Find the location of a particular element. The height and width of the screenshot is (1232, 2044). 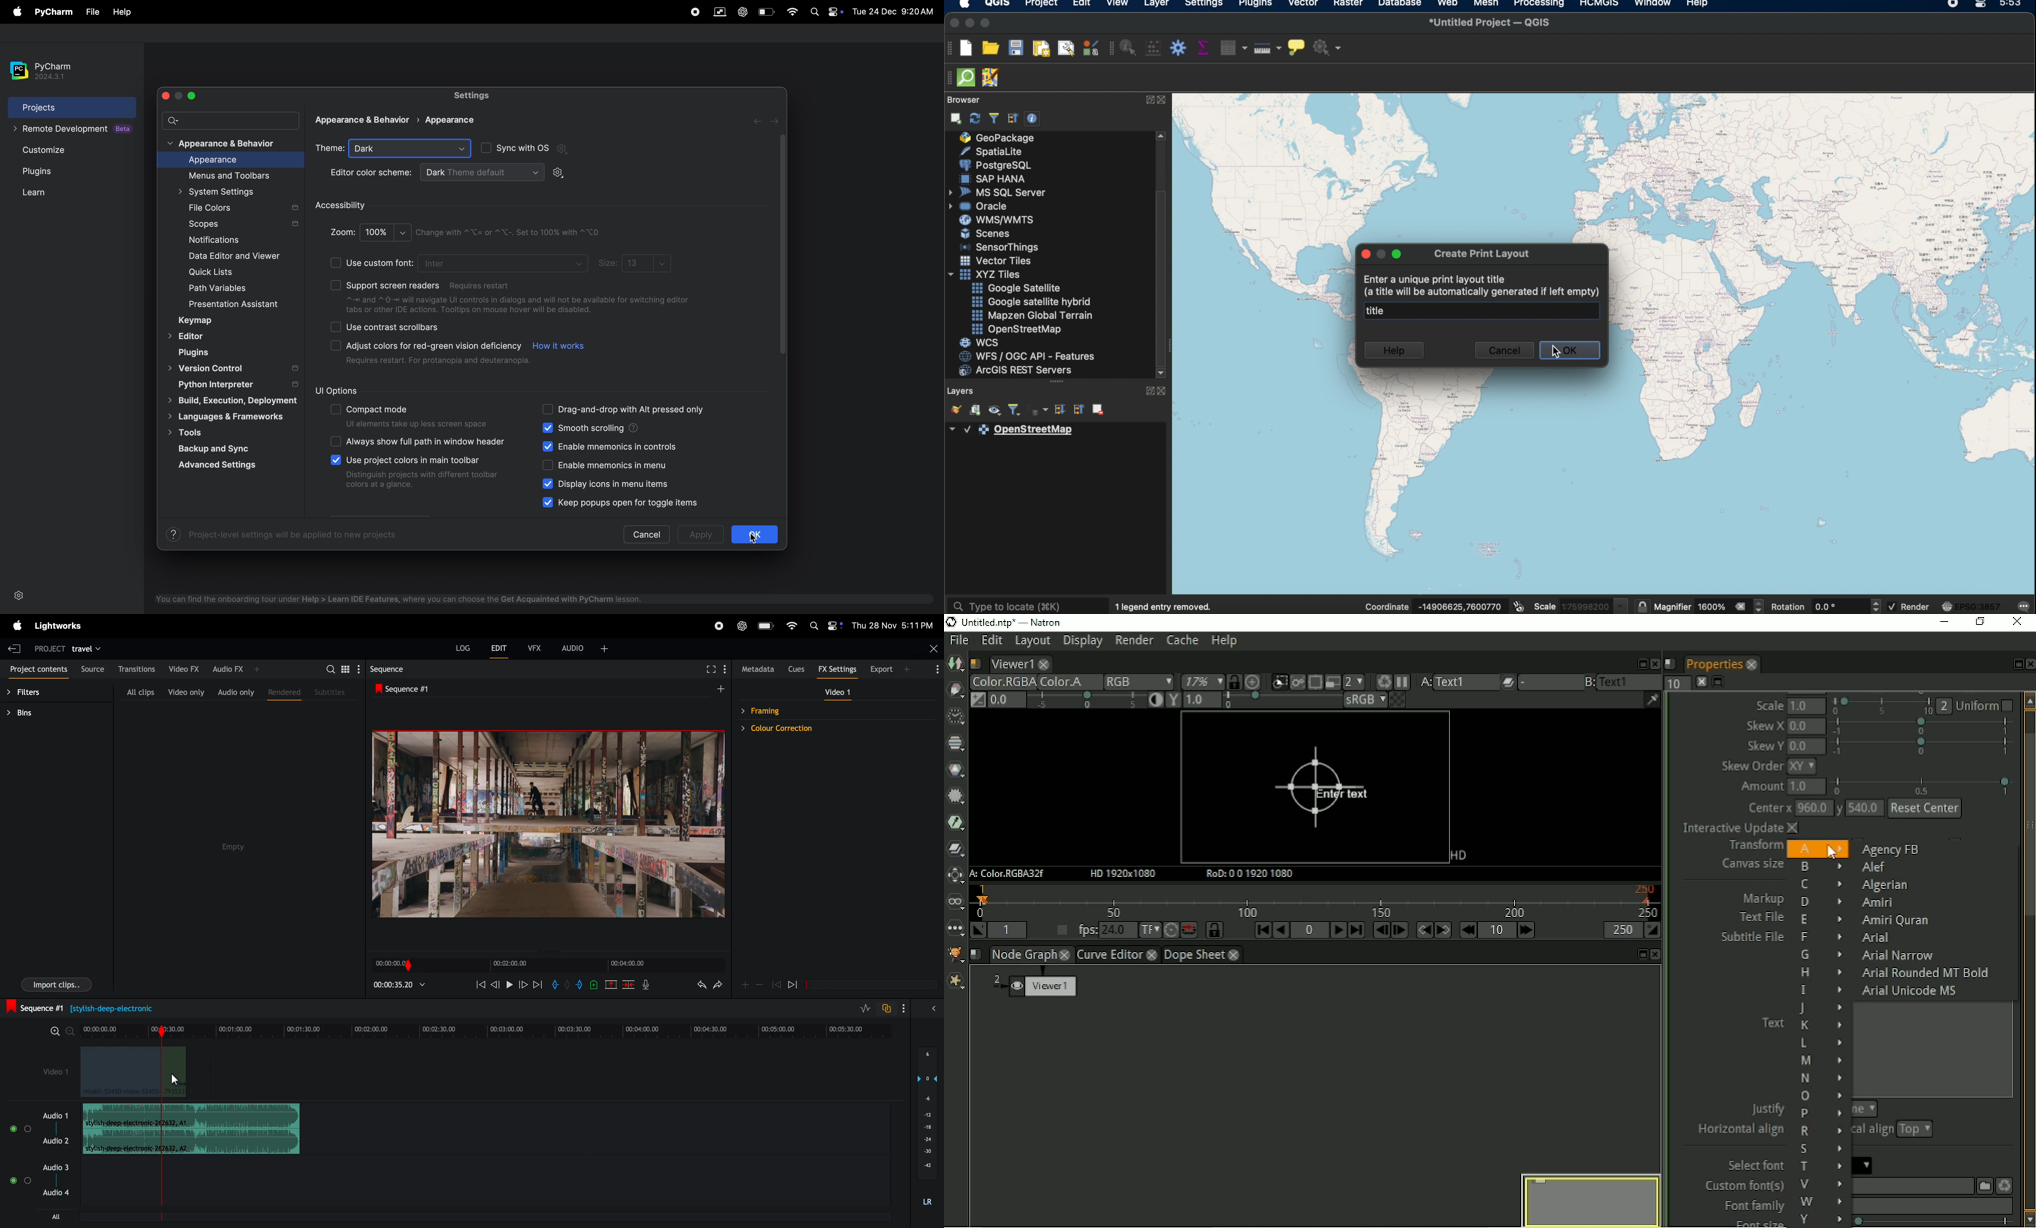

Quick lists is located at coordinates (217, 273).